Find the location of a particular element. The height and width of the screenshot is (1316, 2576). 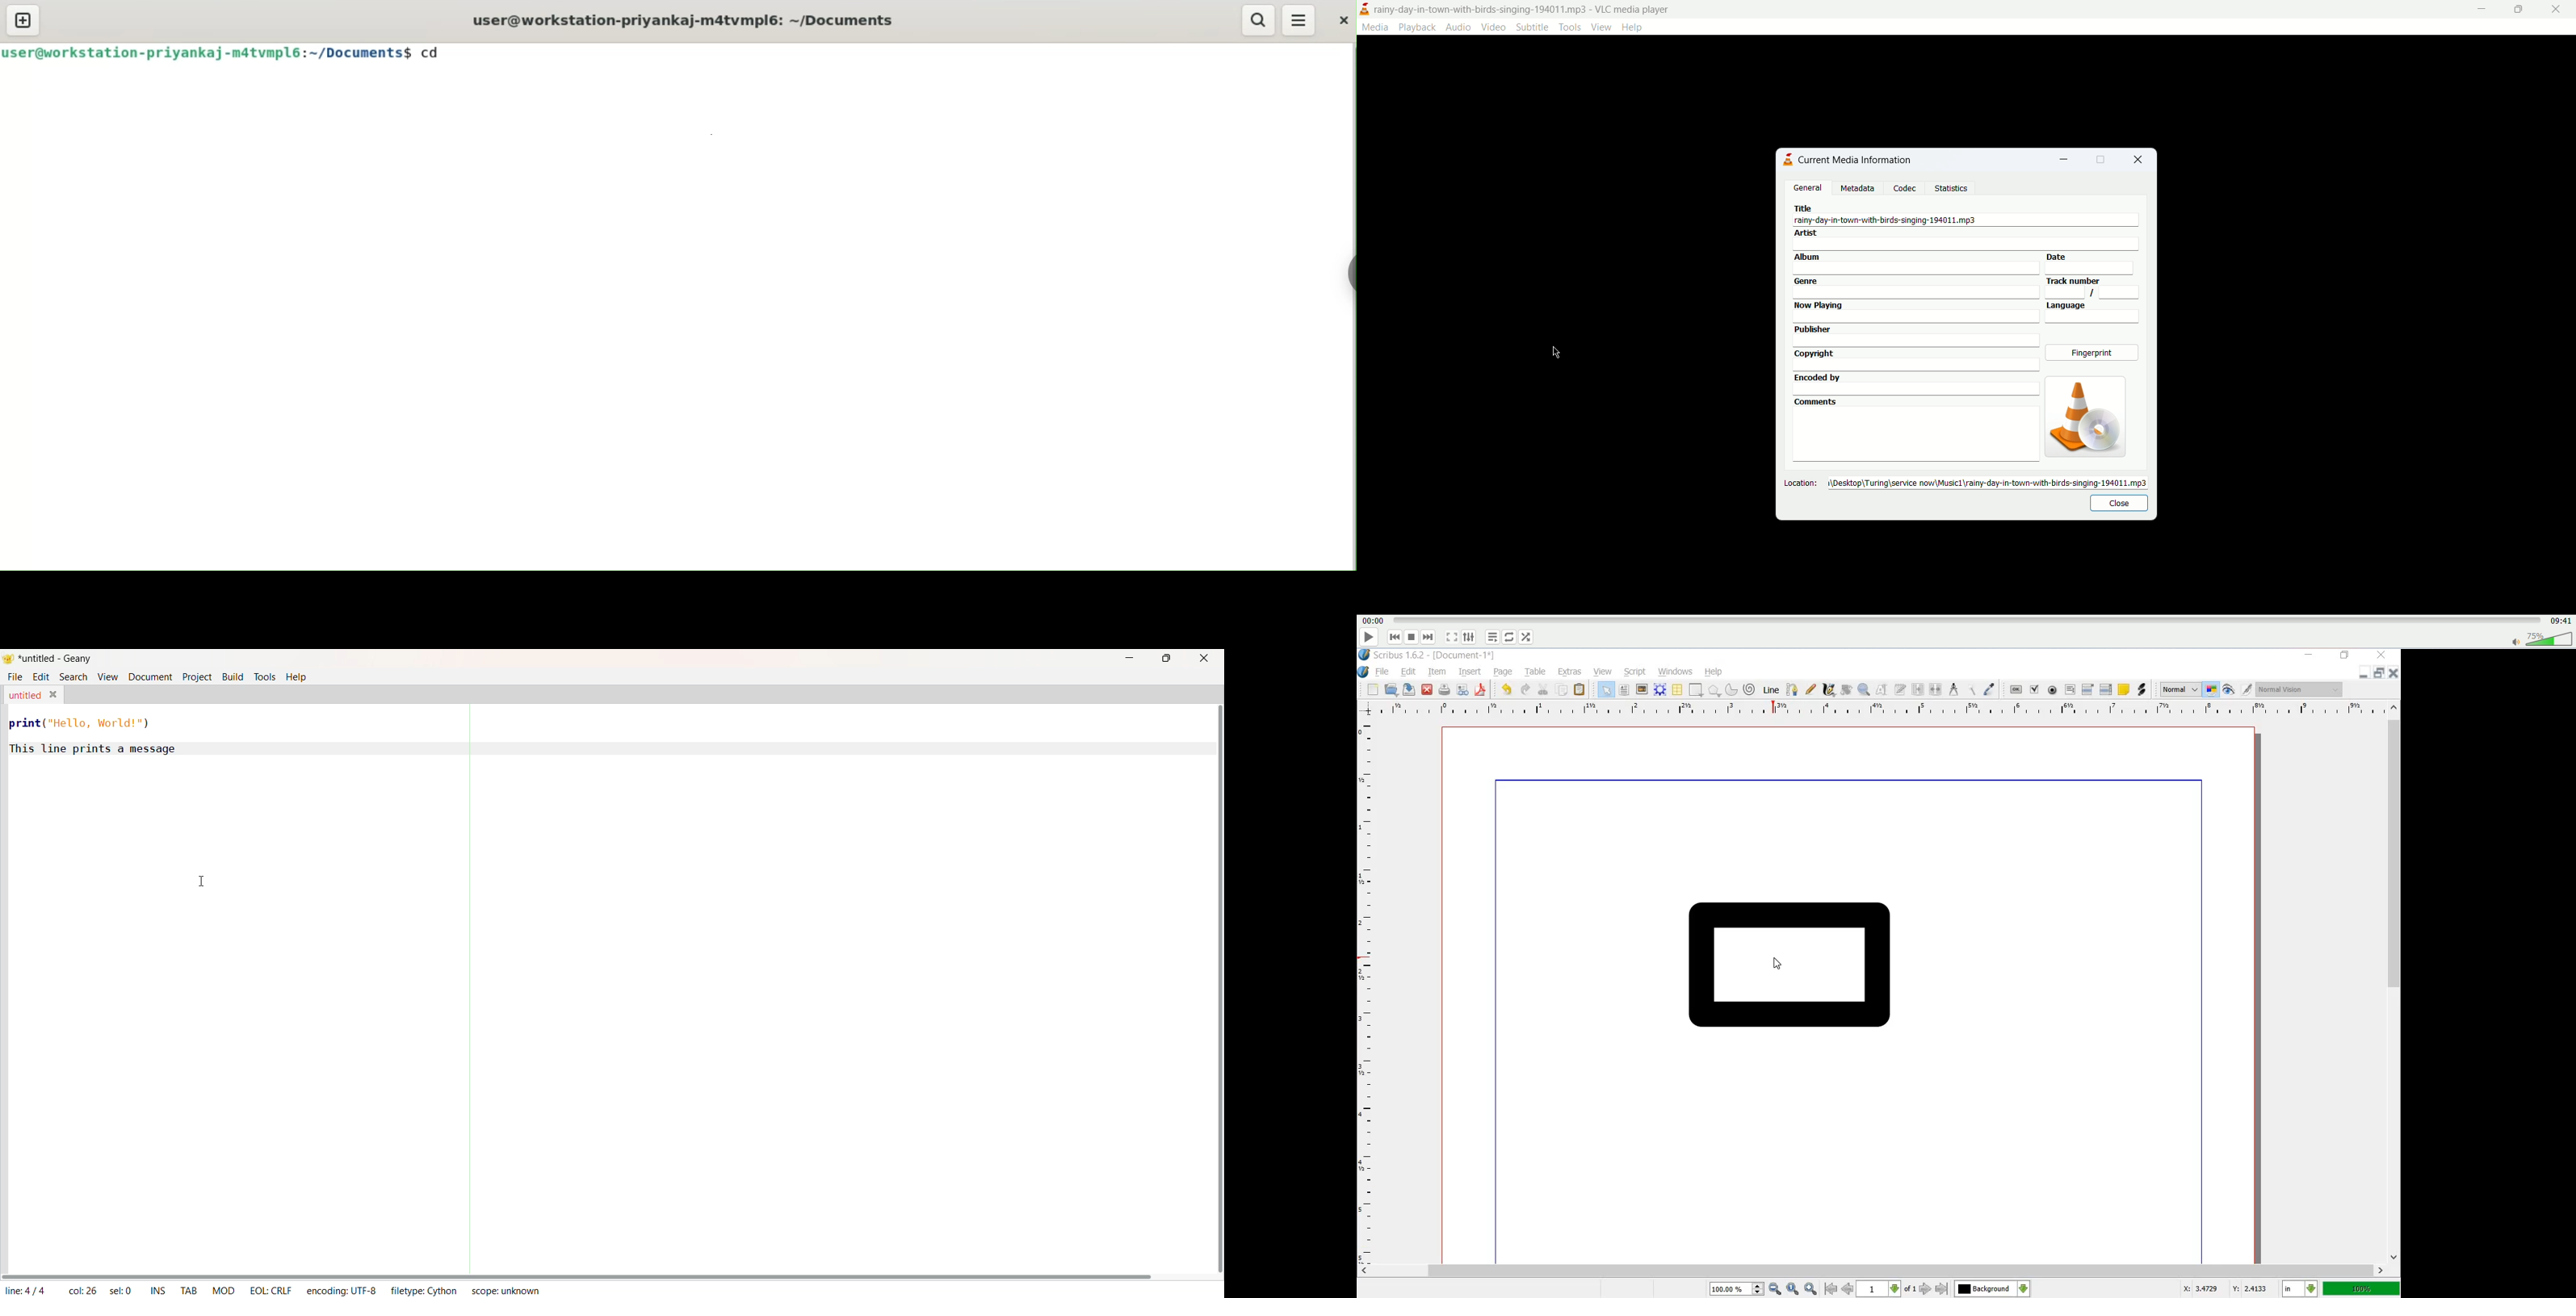

tools is located at coordinates (1570, 27).